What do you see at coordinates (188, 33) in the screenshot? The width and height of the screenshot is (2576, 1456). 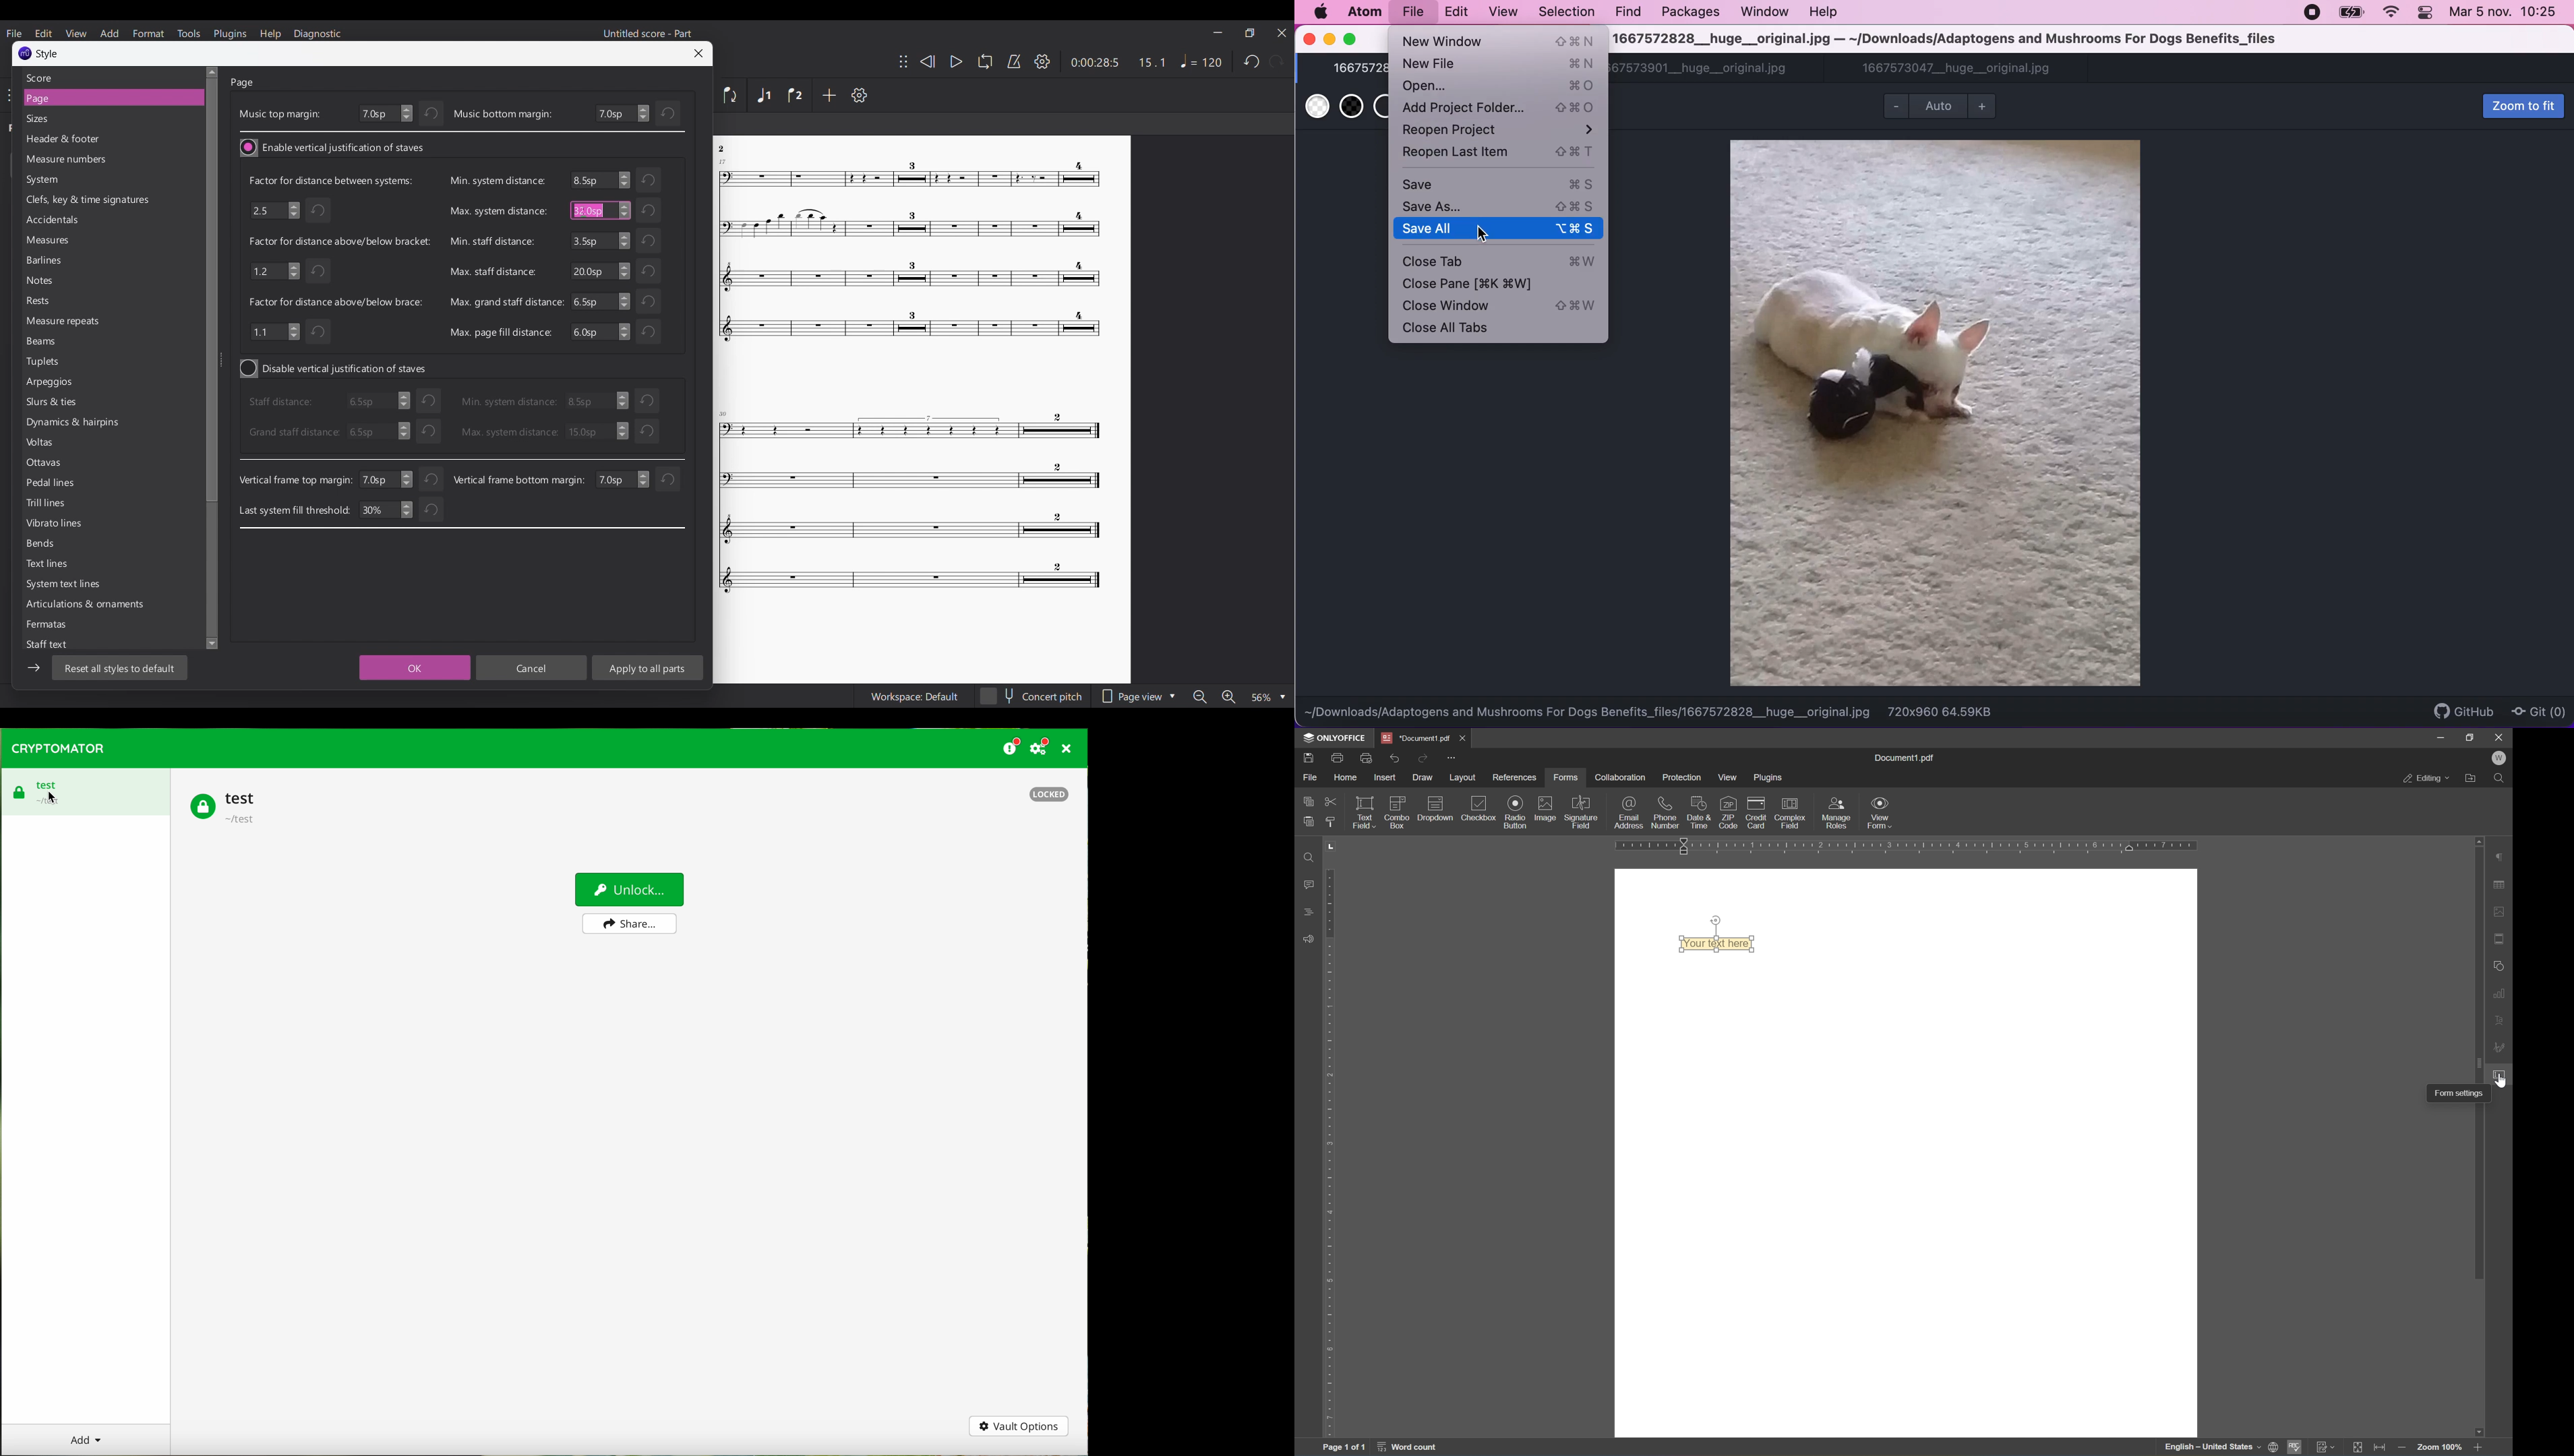 I see `Tools menu` at bounding box center [188, 33].